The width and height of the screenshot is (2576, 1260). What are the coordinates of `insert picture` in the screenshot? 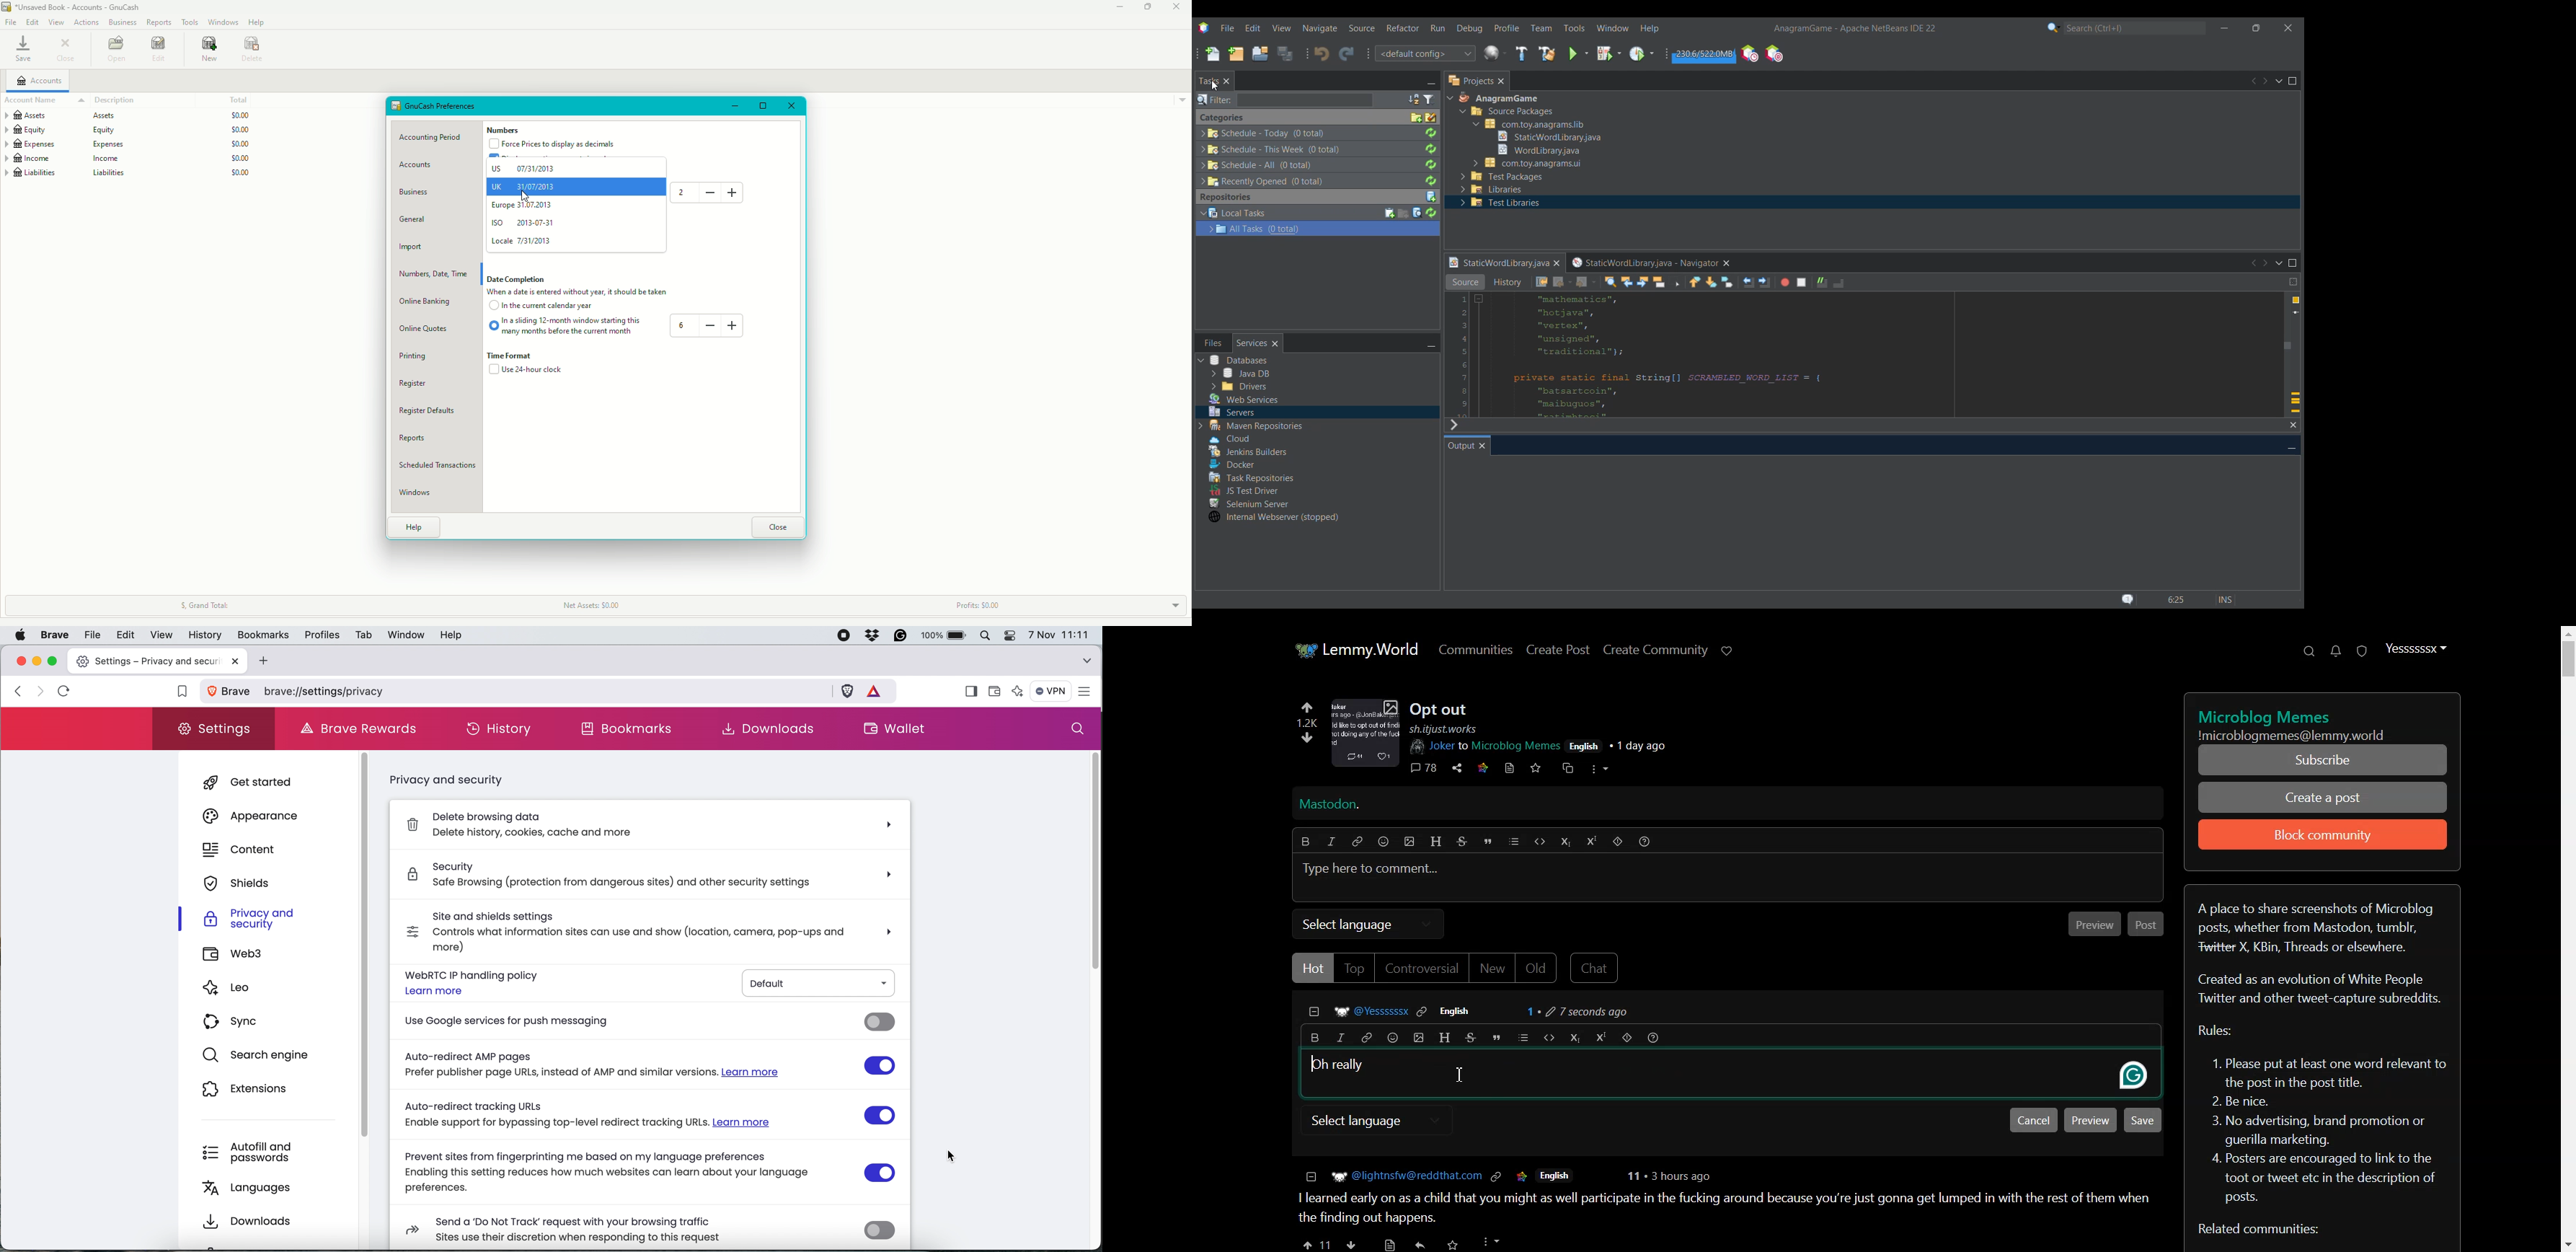 It's located at (1416, 1038).